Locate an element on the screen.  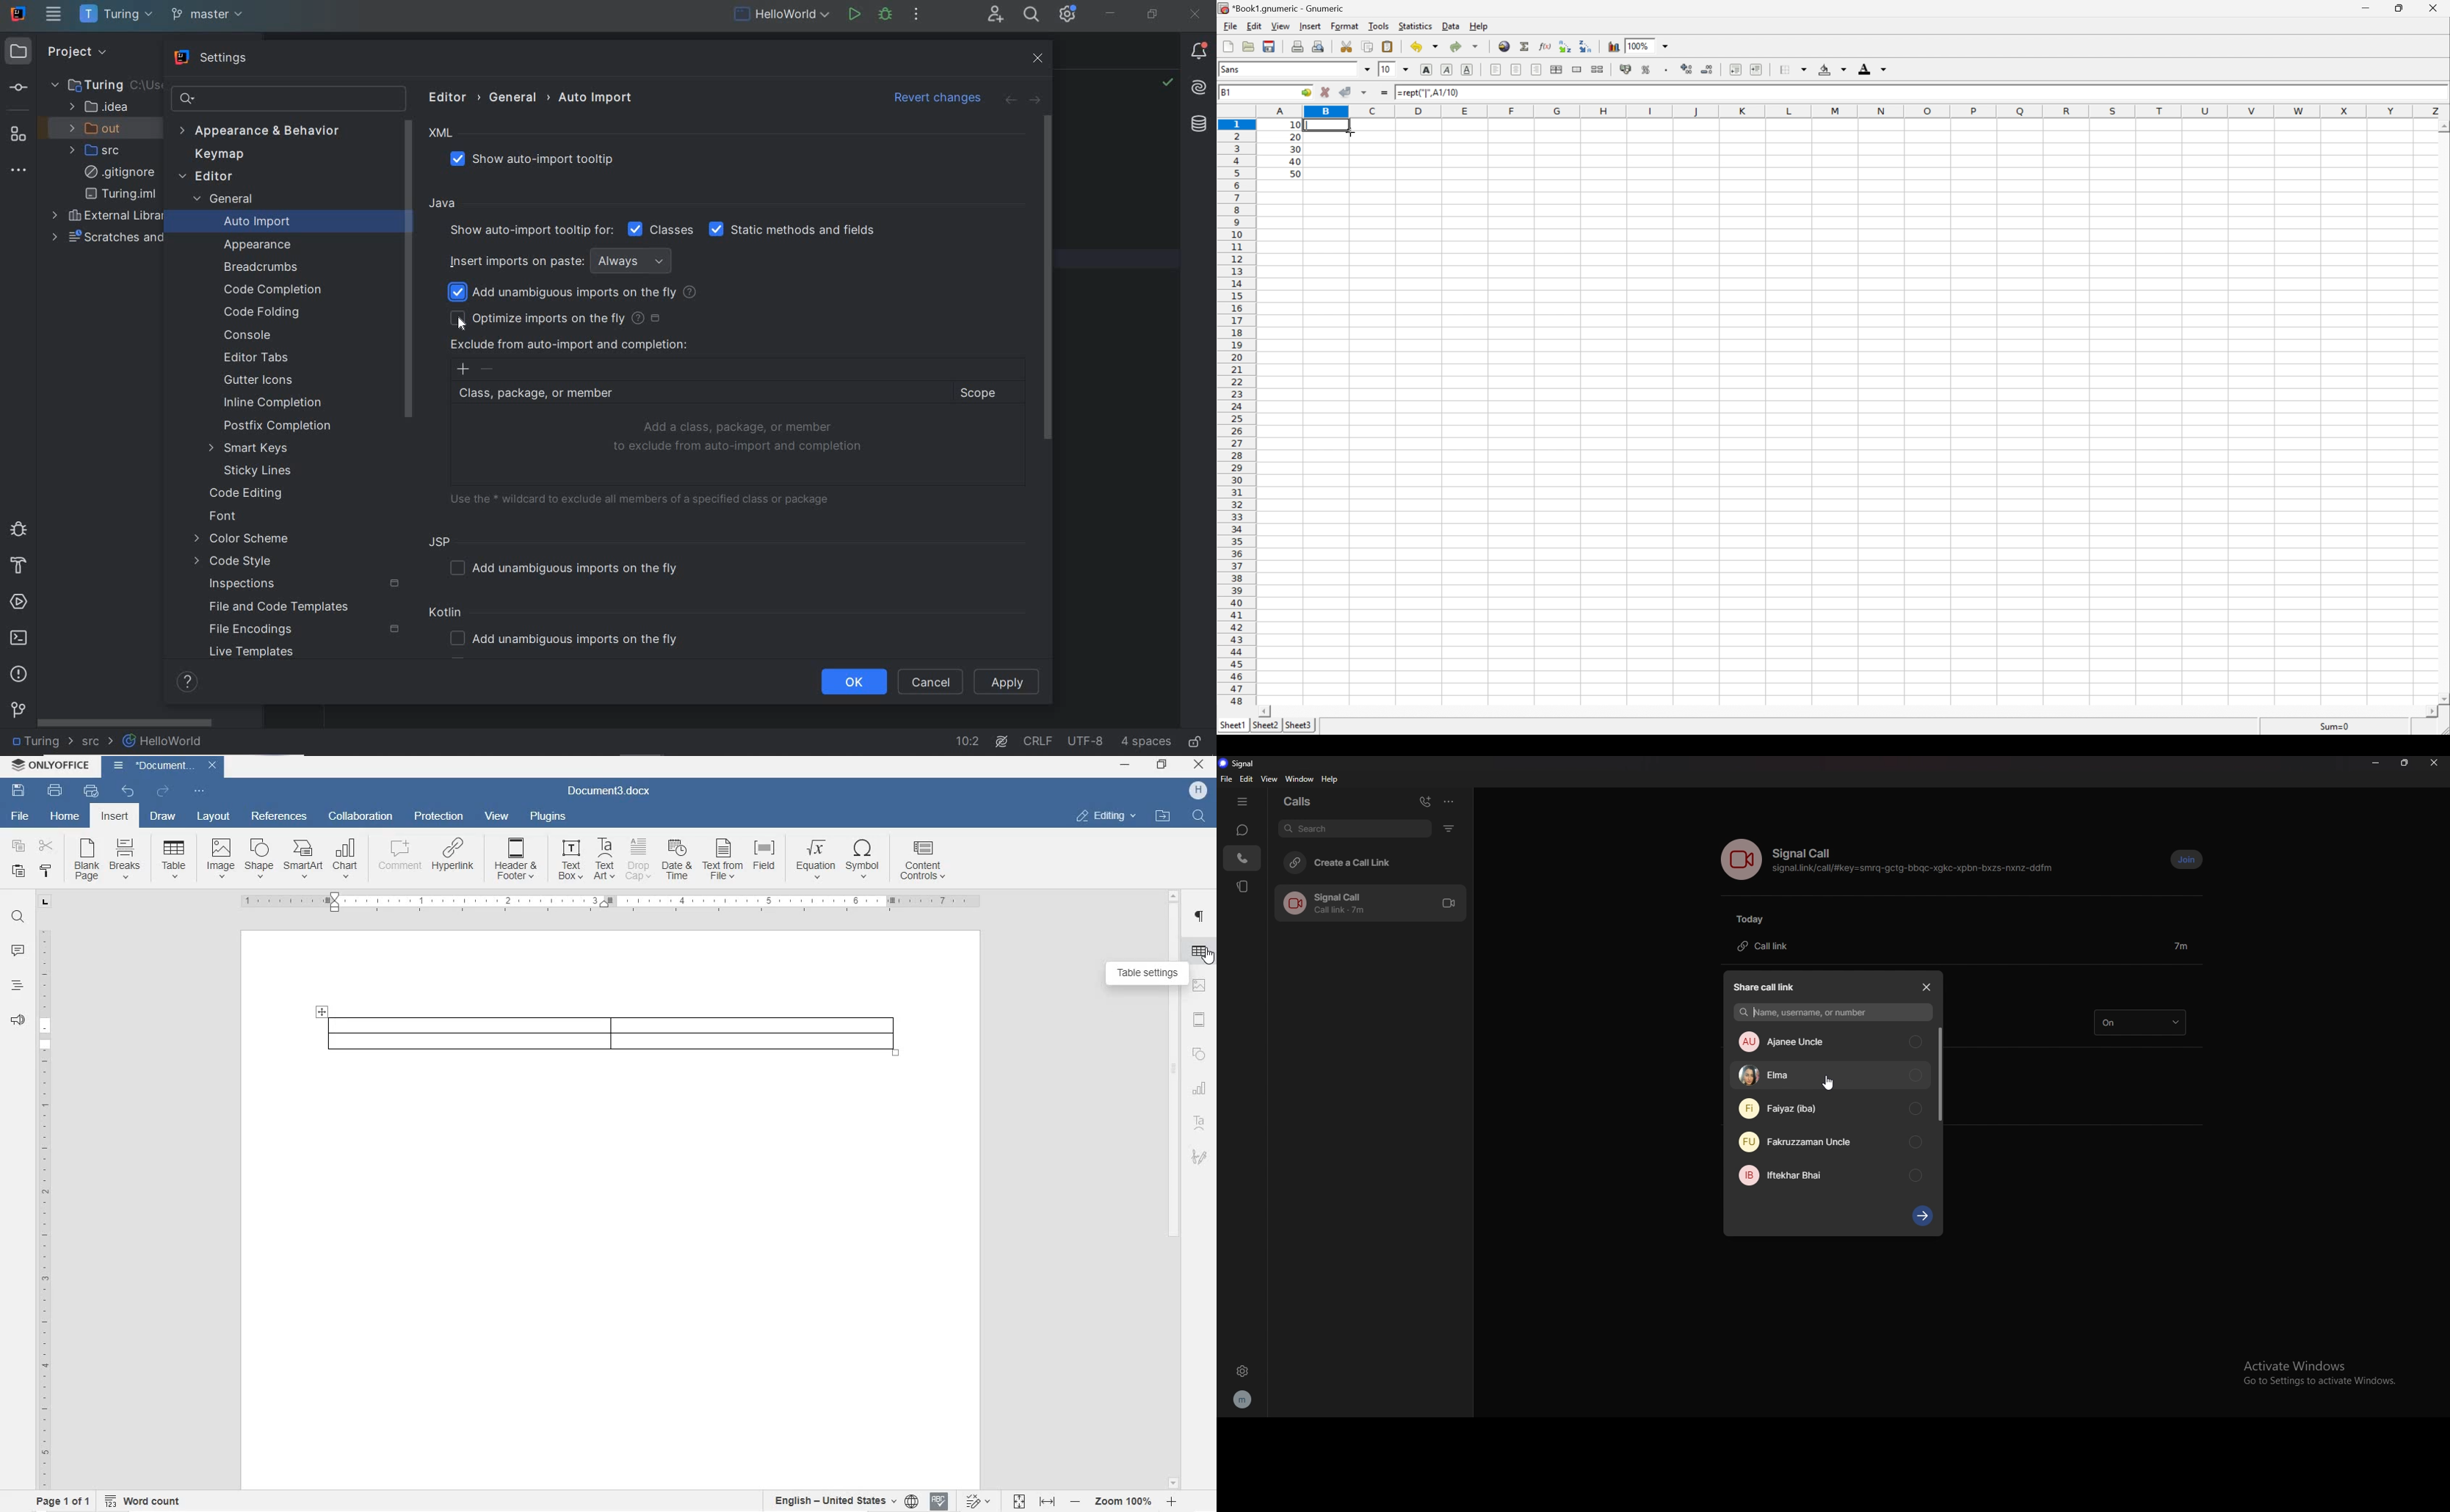
RULER is located at coordinates (43, 1206).